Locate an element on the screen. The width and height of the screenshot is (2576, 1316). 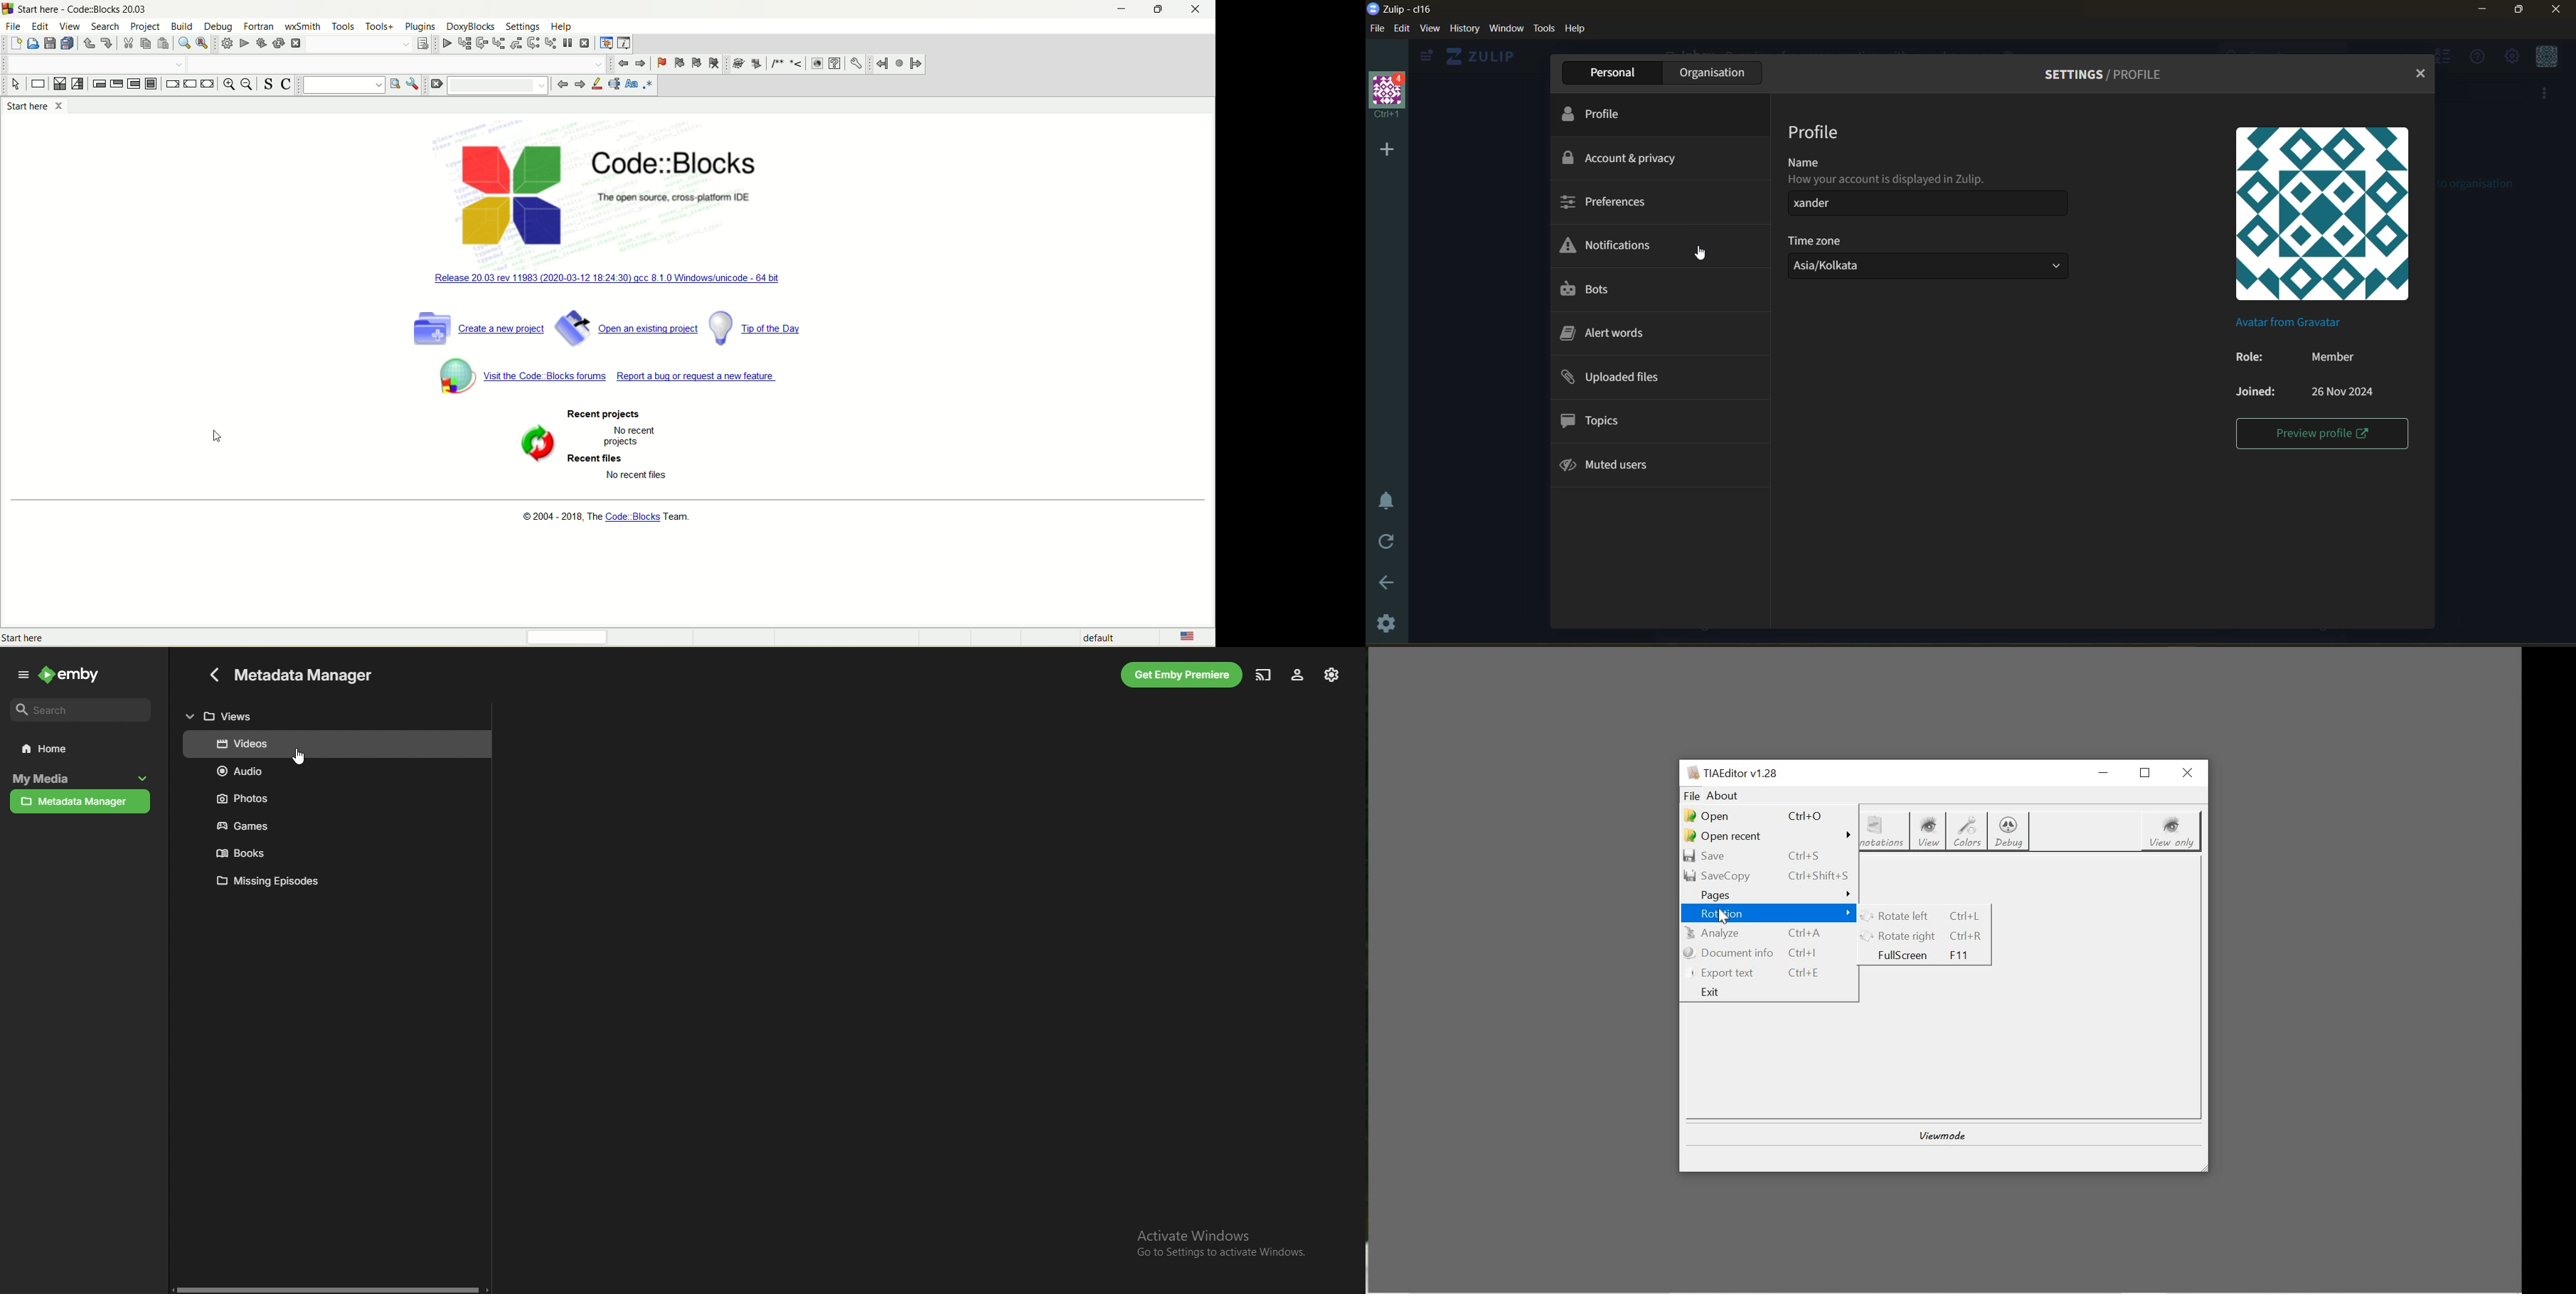
break instruction is located at coordinates (173, 83).